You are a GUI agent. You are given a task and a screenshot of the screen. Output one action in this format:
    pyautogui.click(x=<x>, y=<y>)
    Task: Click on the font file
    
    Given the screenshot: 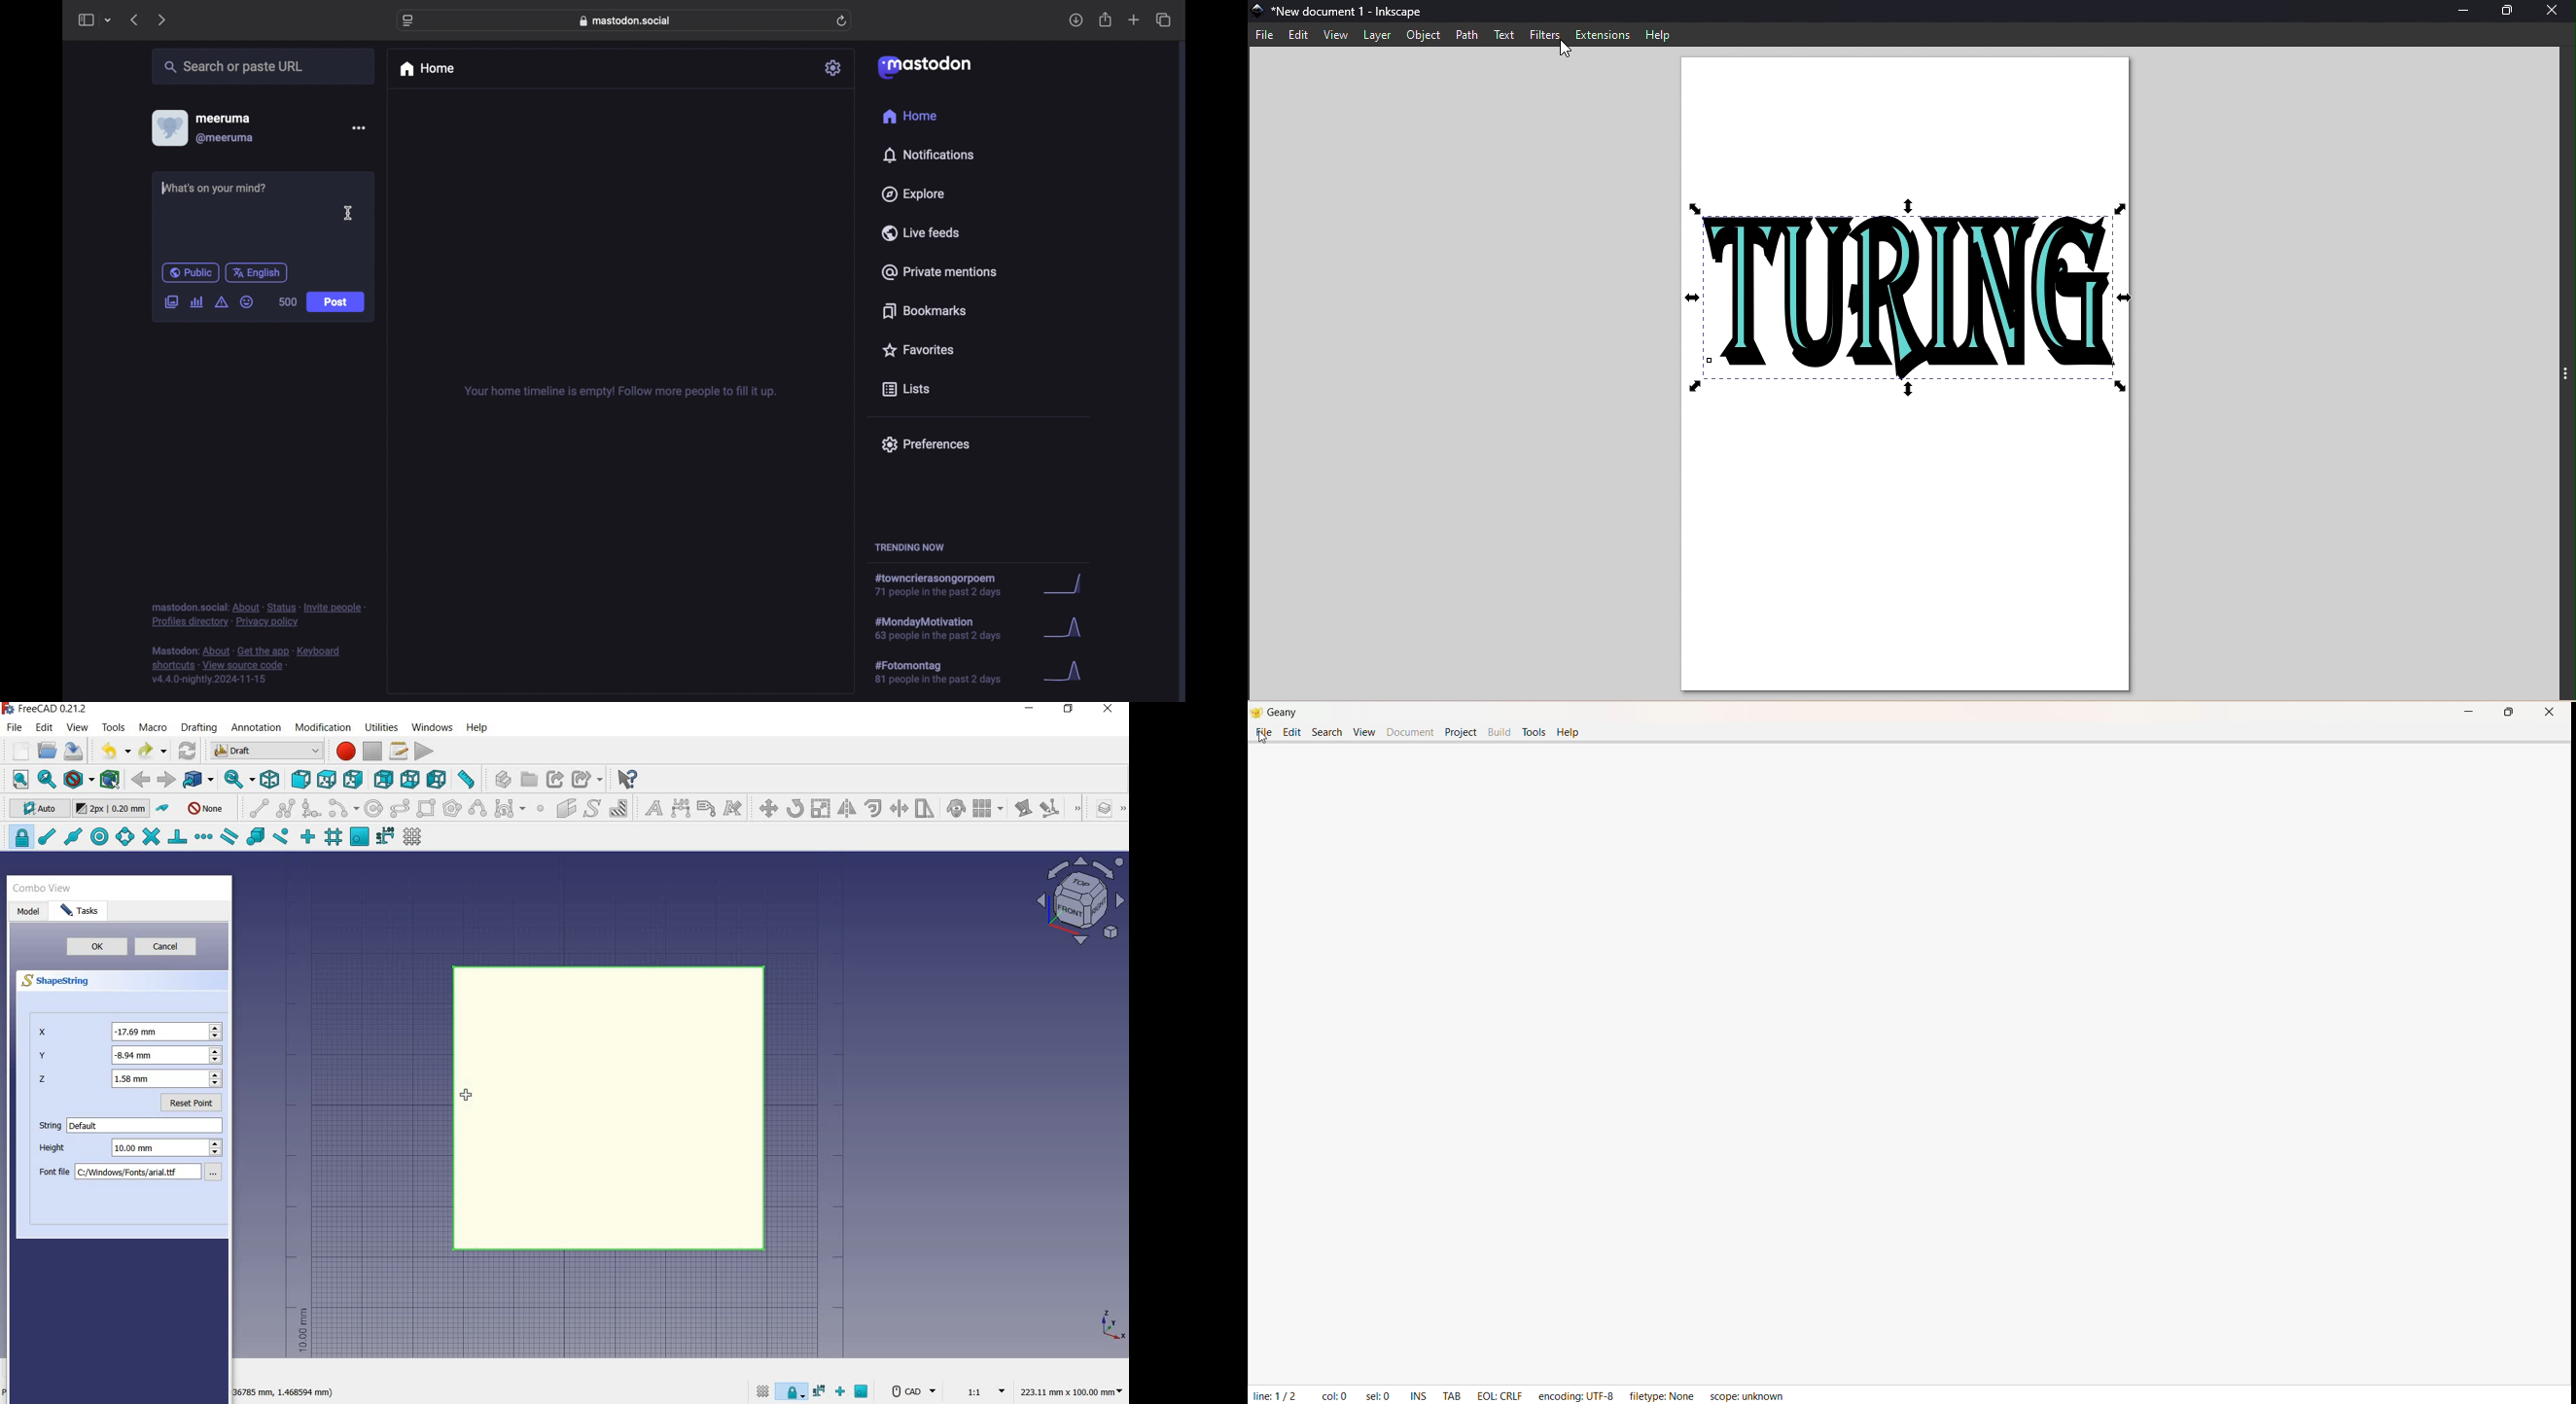 What is the action you would take?
    pyautogui.click(x=136, y=1174)
    